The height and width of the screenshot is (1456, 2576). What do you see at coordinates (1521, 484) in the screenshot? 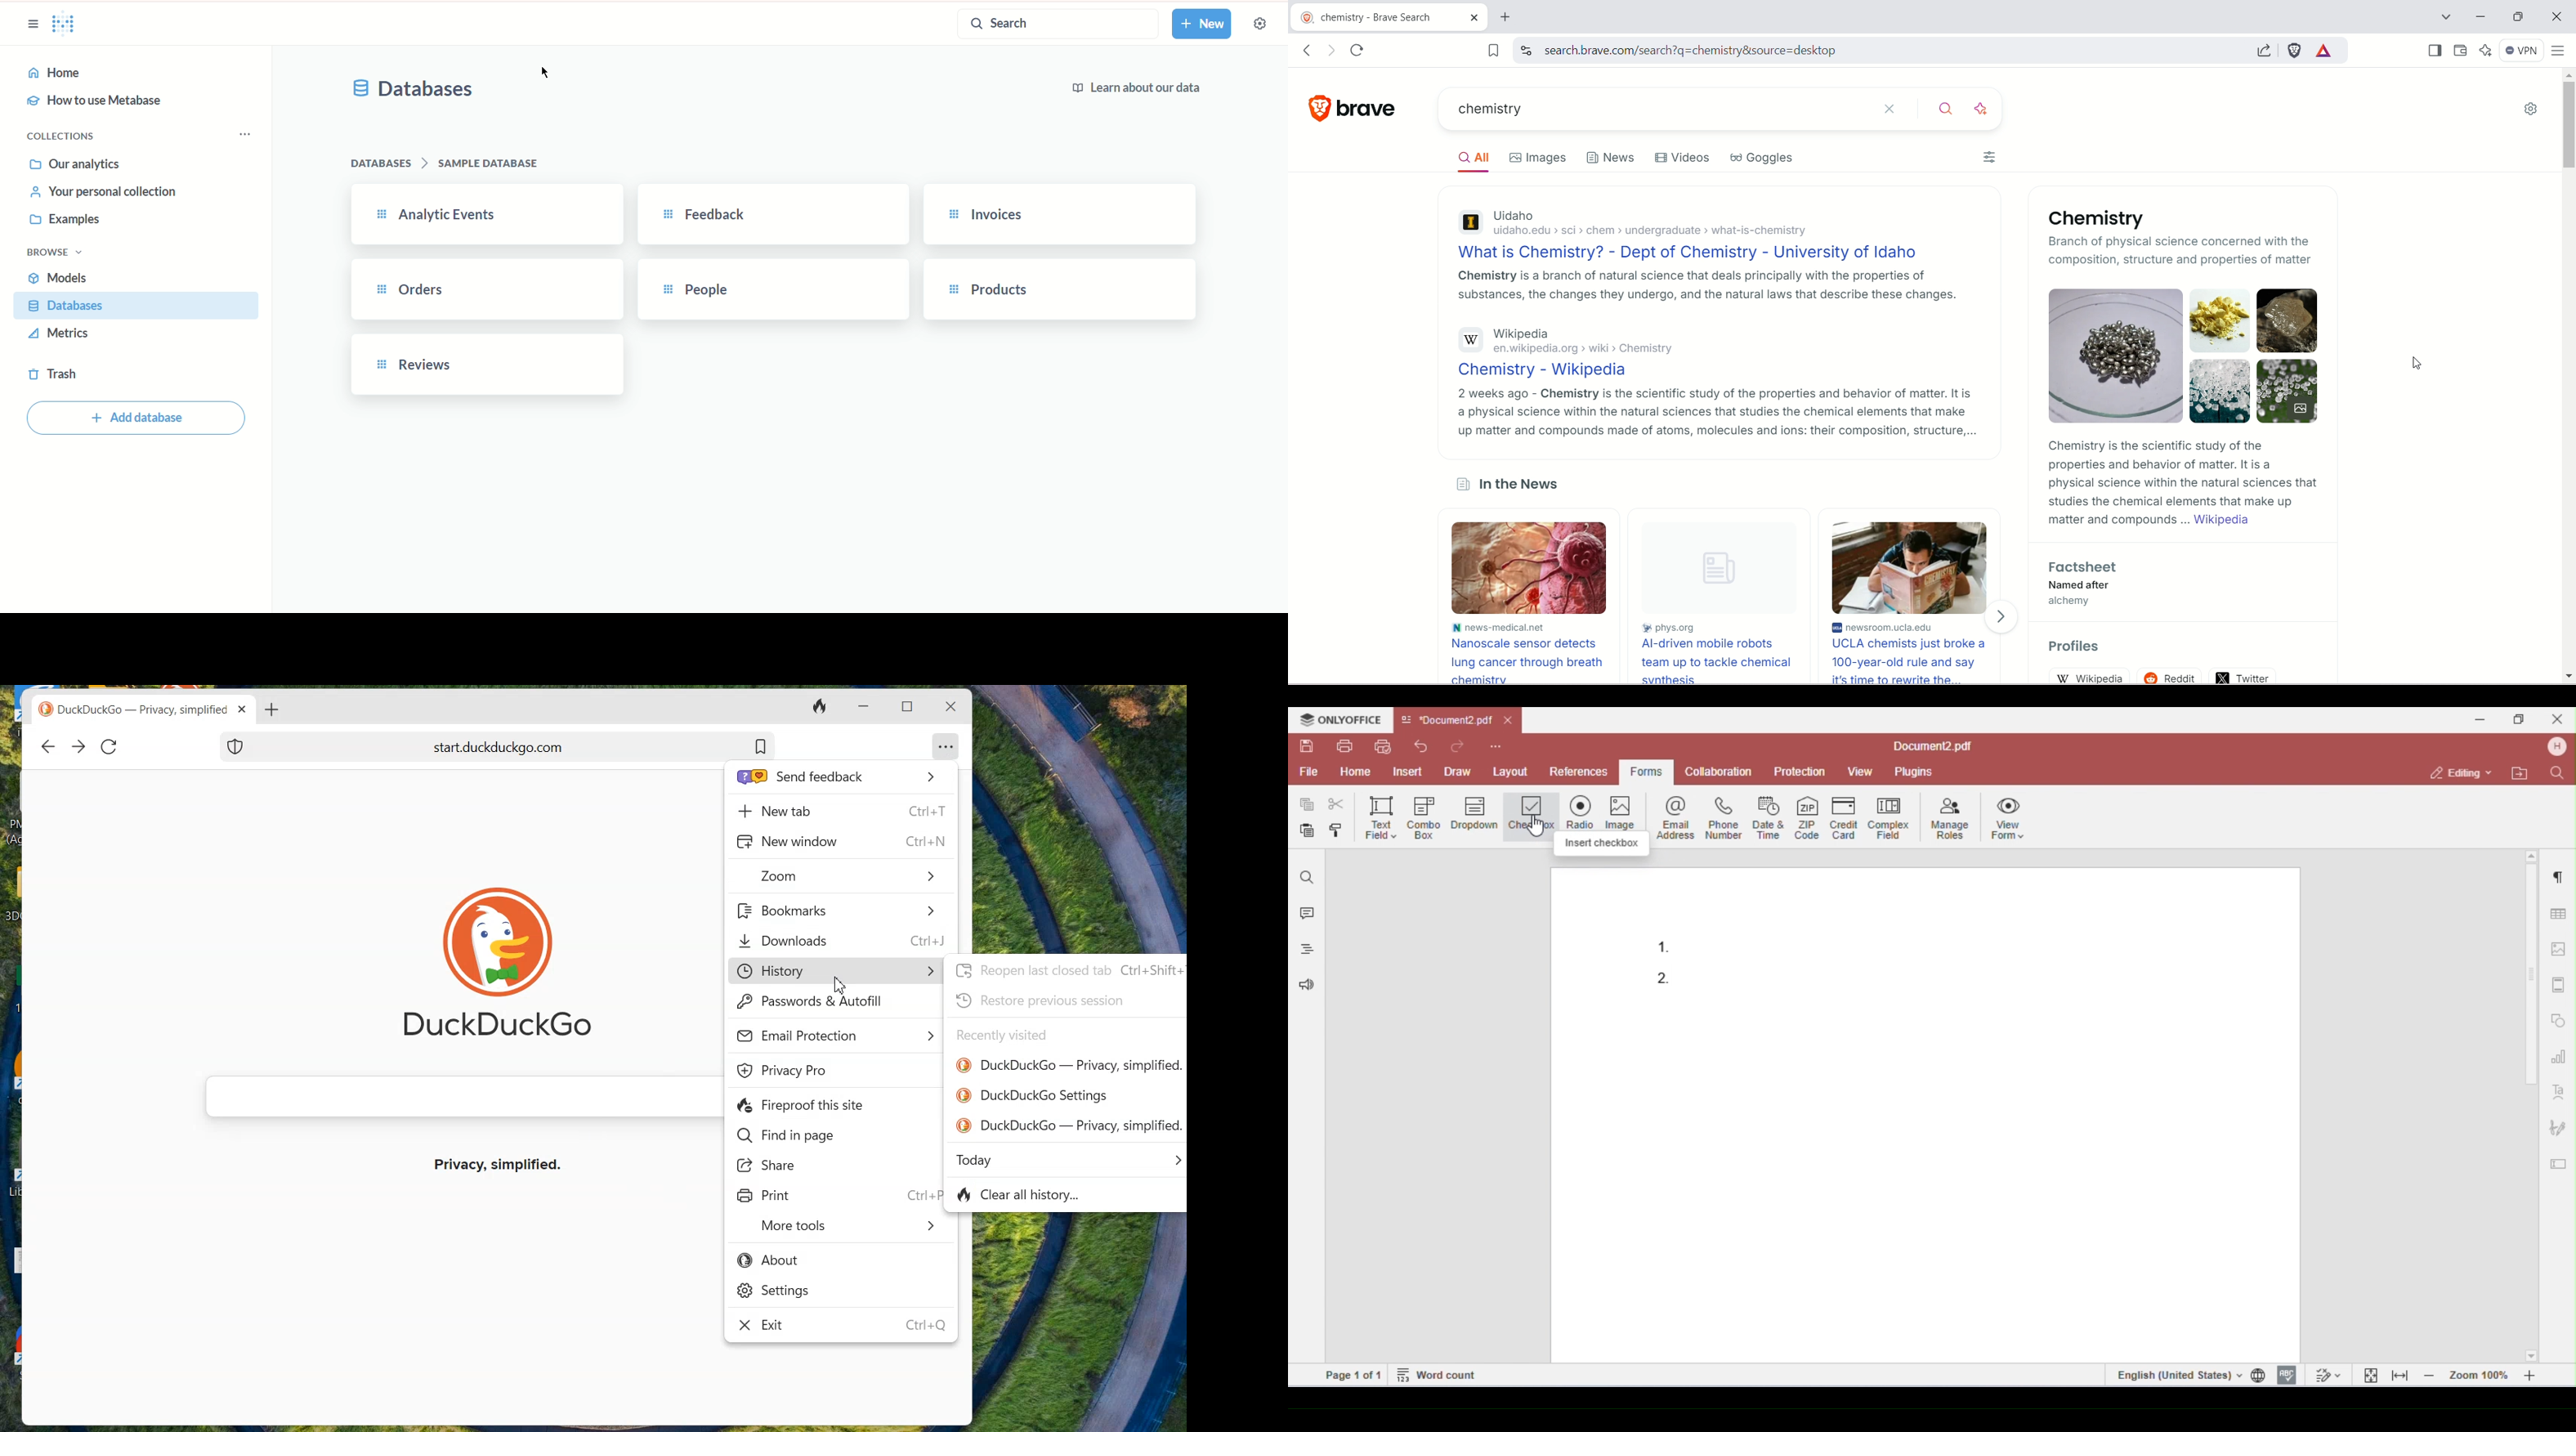
I see `In the News` at bounding box center [1521, 484].